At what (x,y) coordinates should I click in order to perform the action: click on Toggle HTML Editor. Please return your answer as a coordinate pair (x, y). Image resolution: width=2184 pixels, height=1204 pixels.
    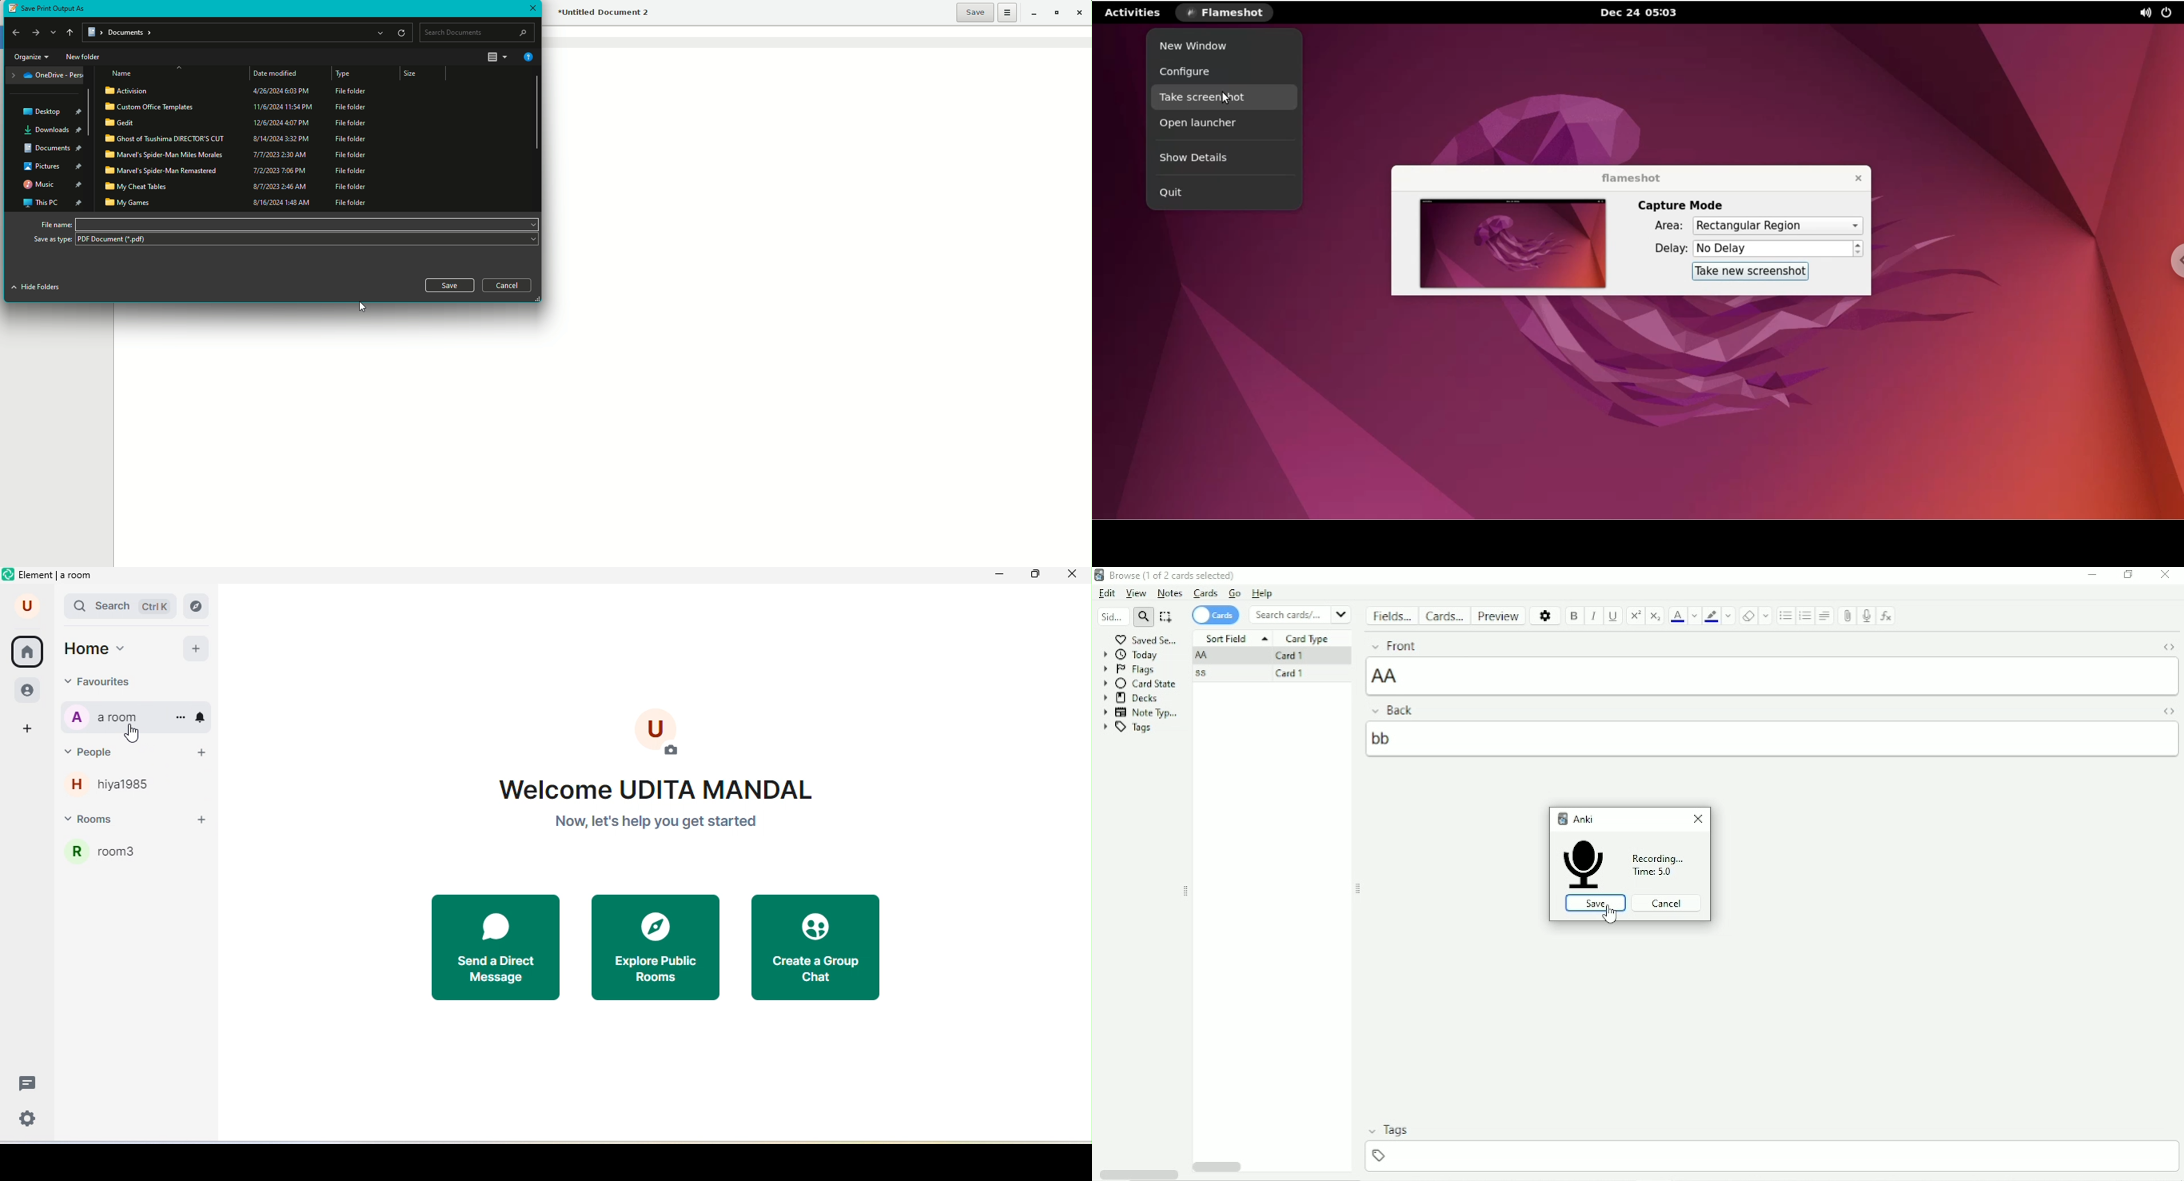
    Looking at the image, I should click on (2168, 712).